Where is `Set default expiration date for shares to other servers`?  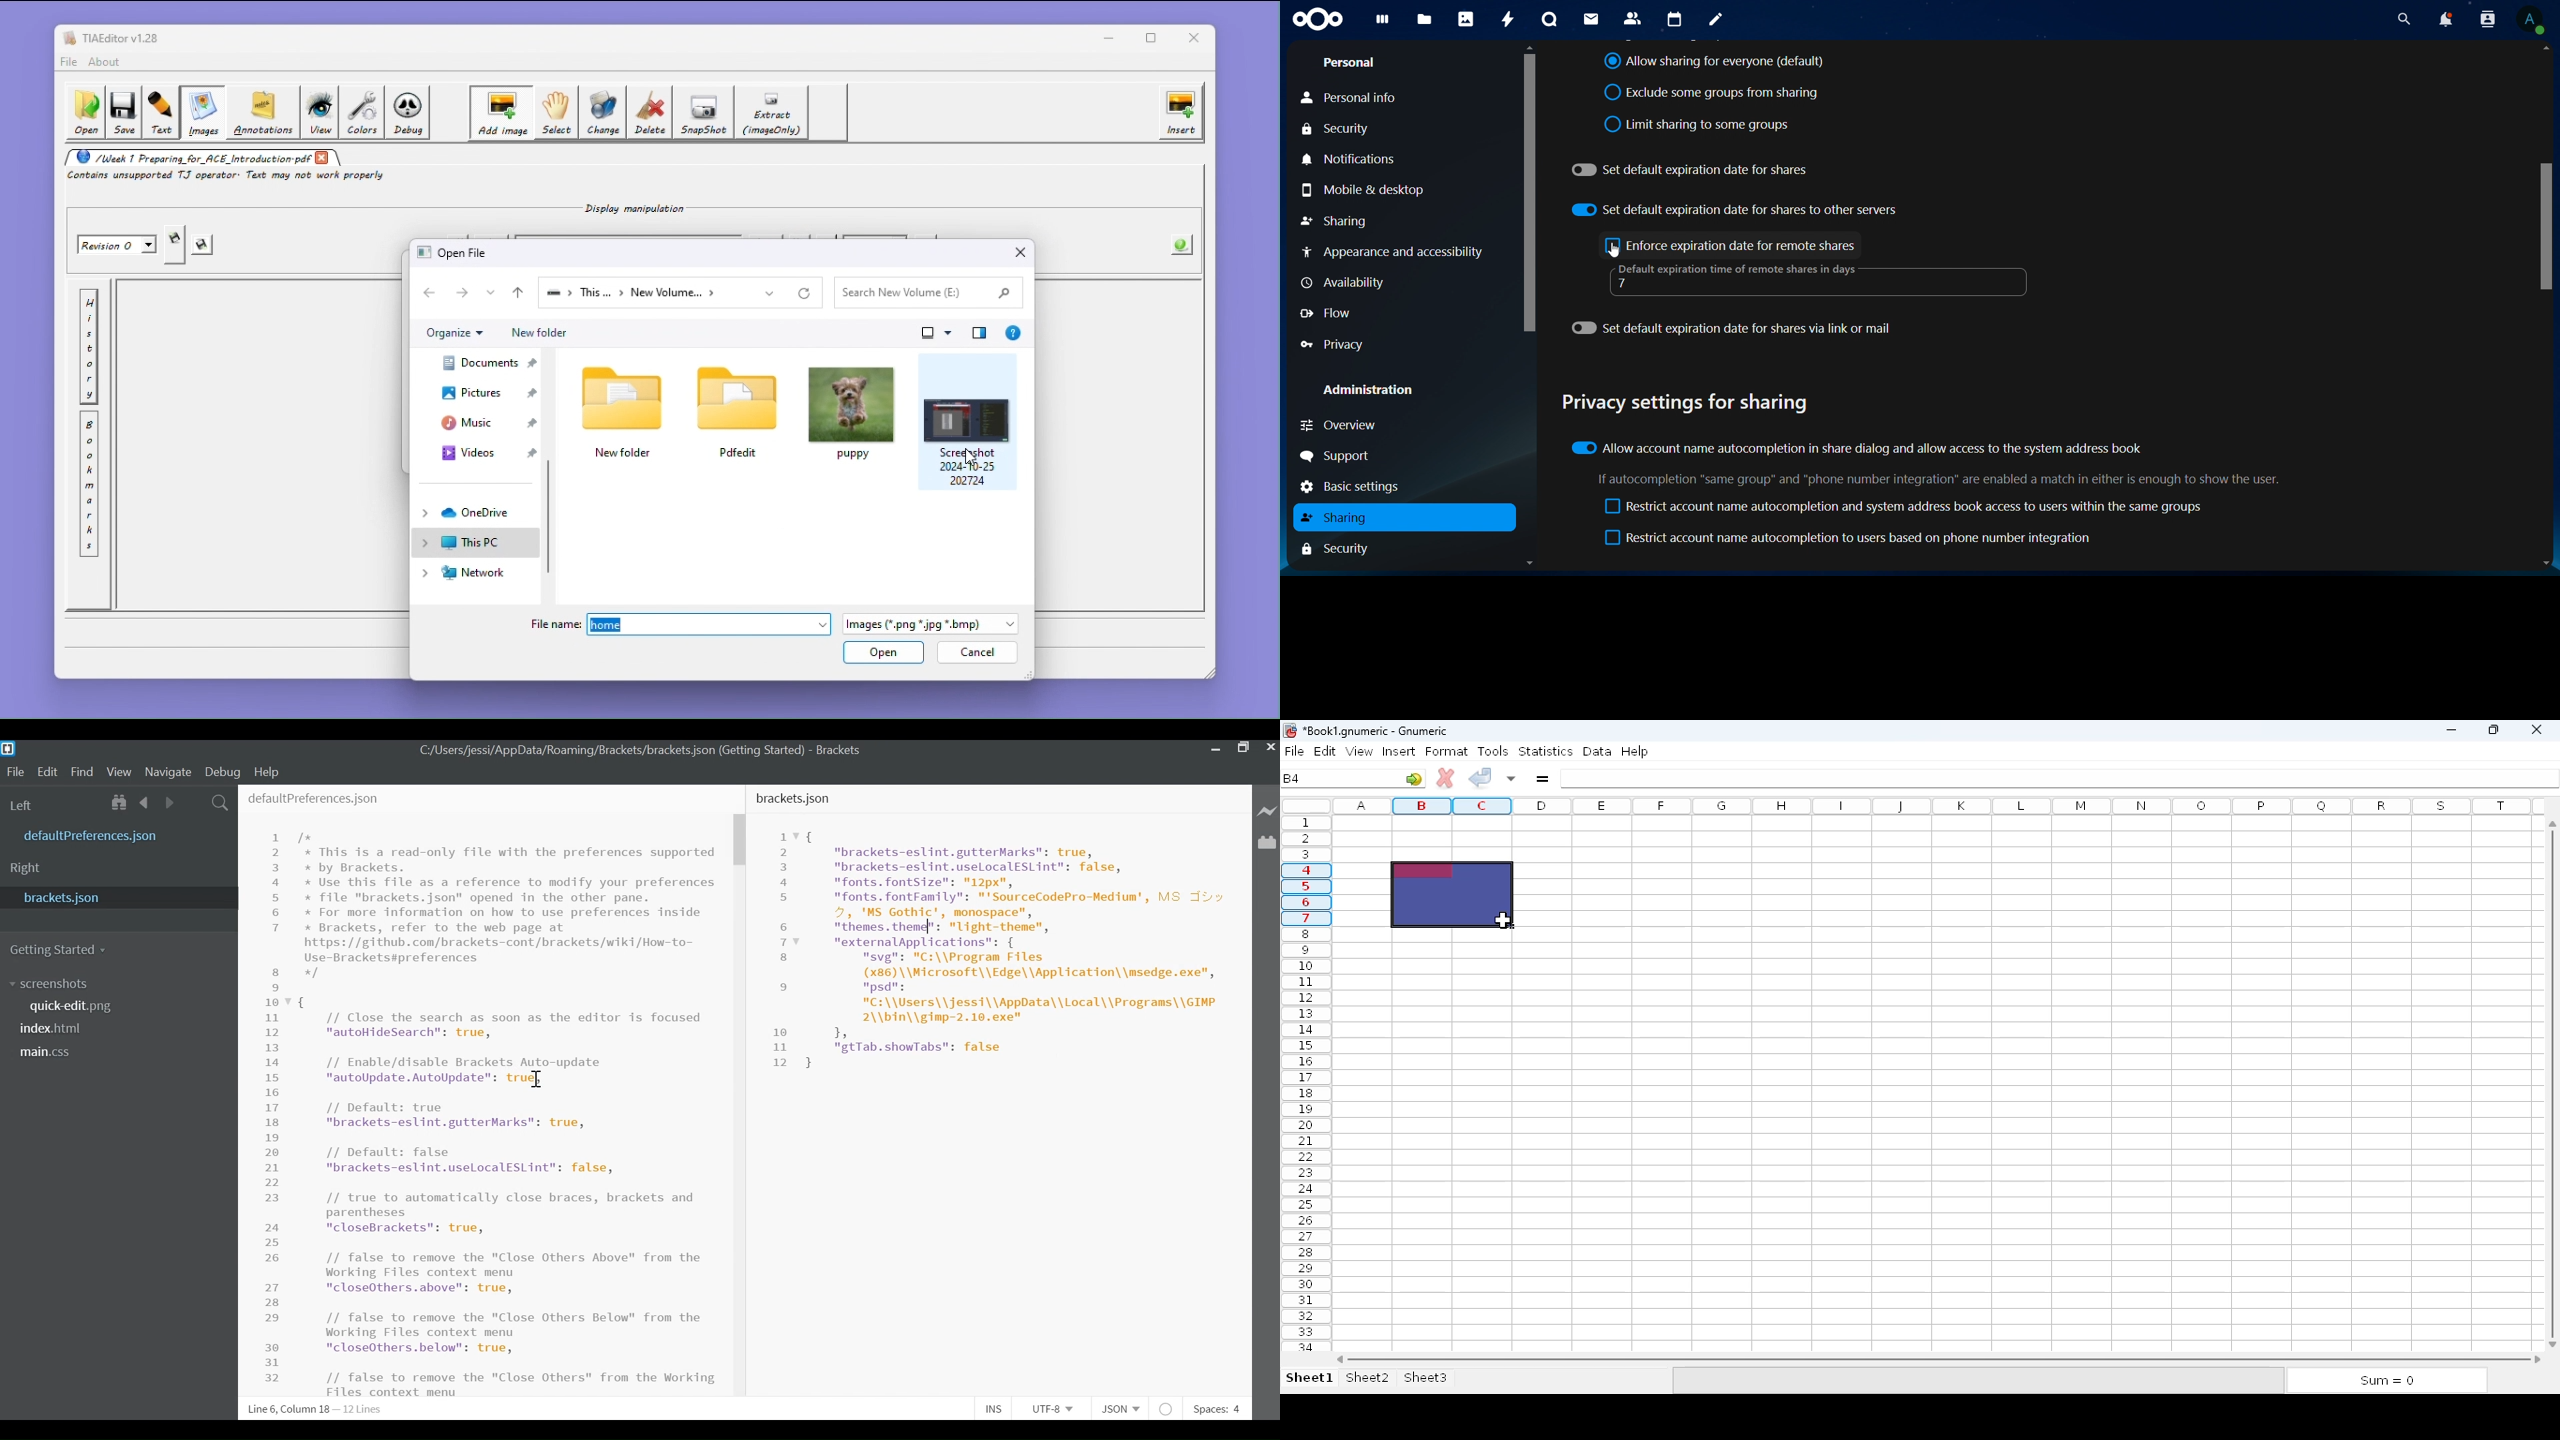
Set default expiration date for shares to other servers is located at coordinates (1735, 209).